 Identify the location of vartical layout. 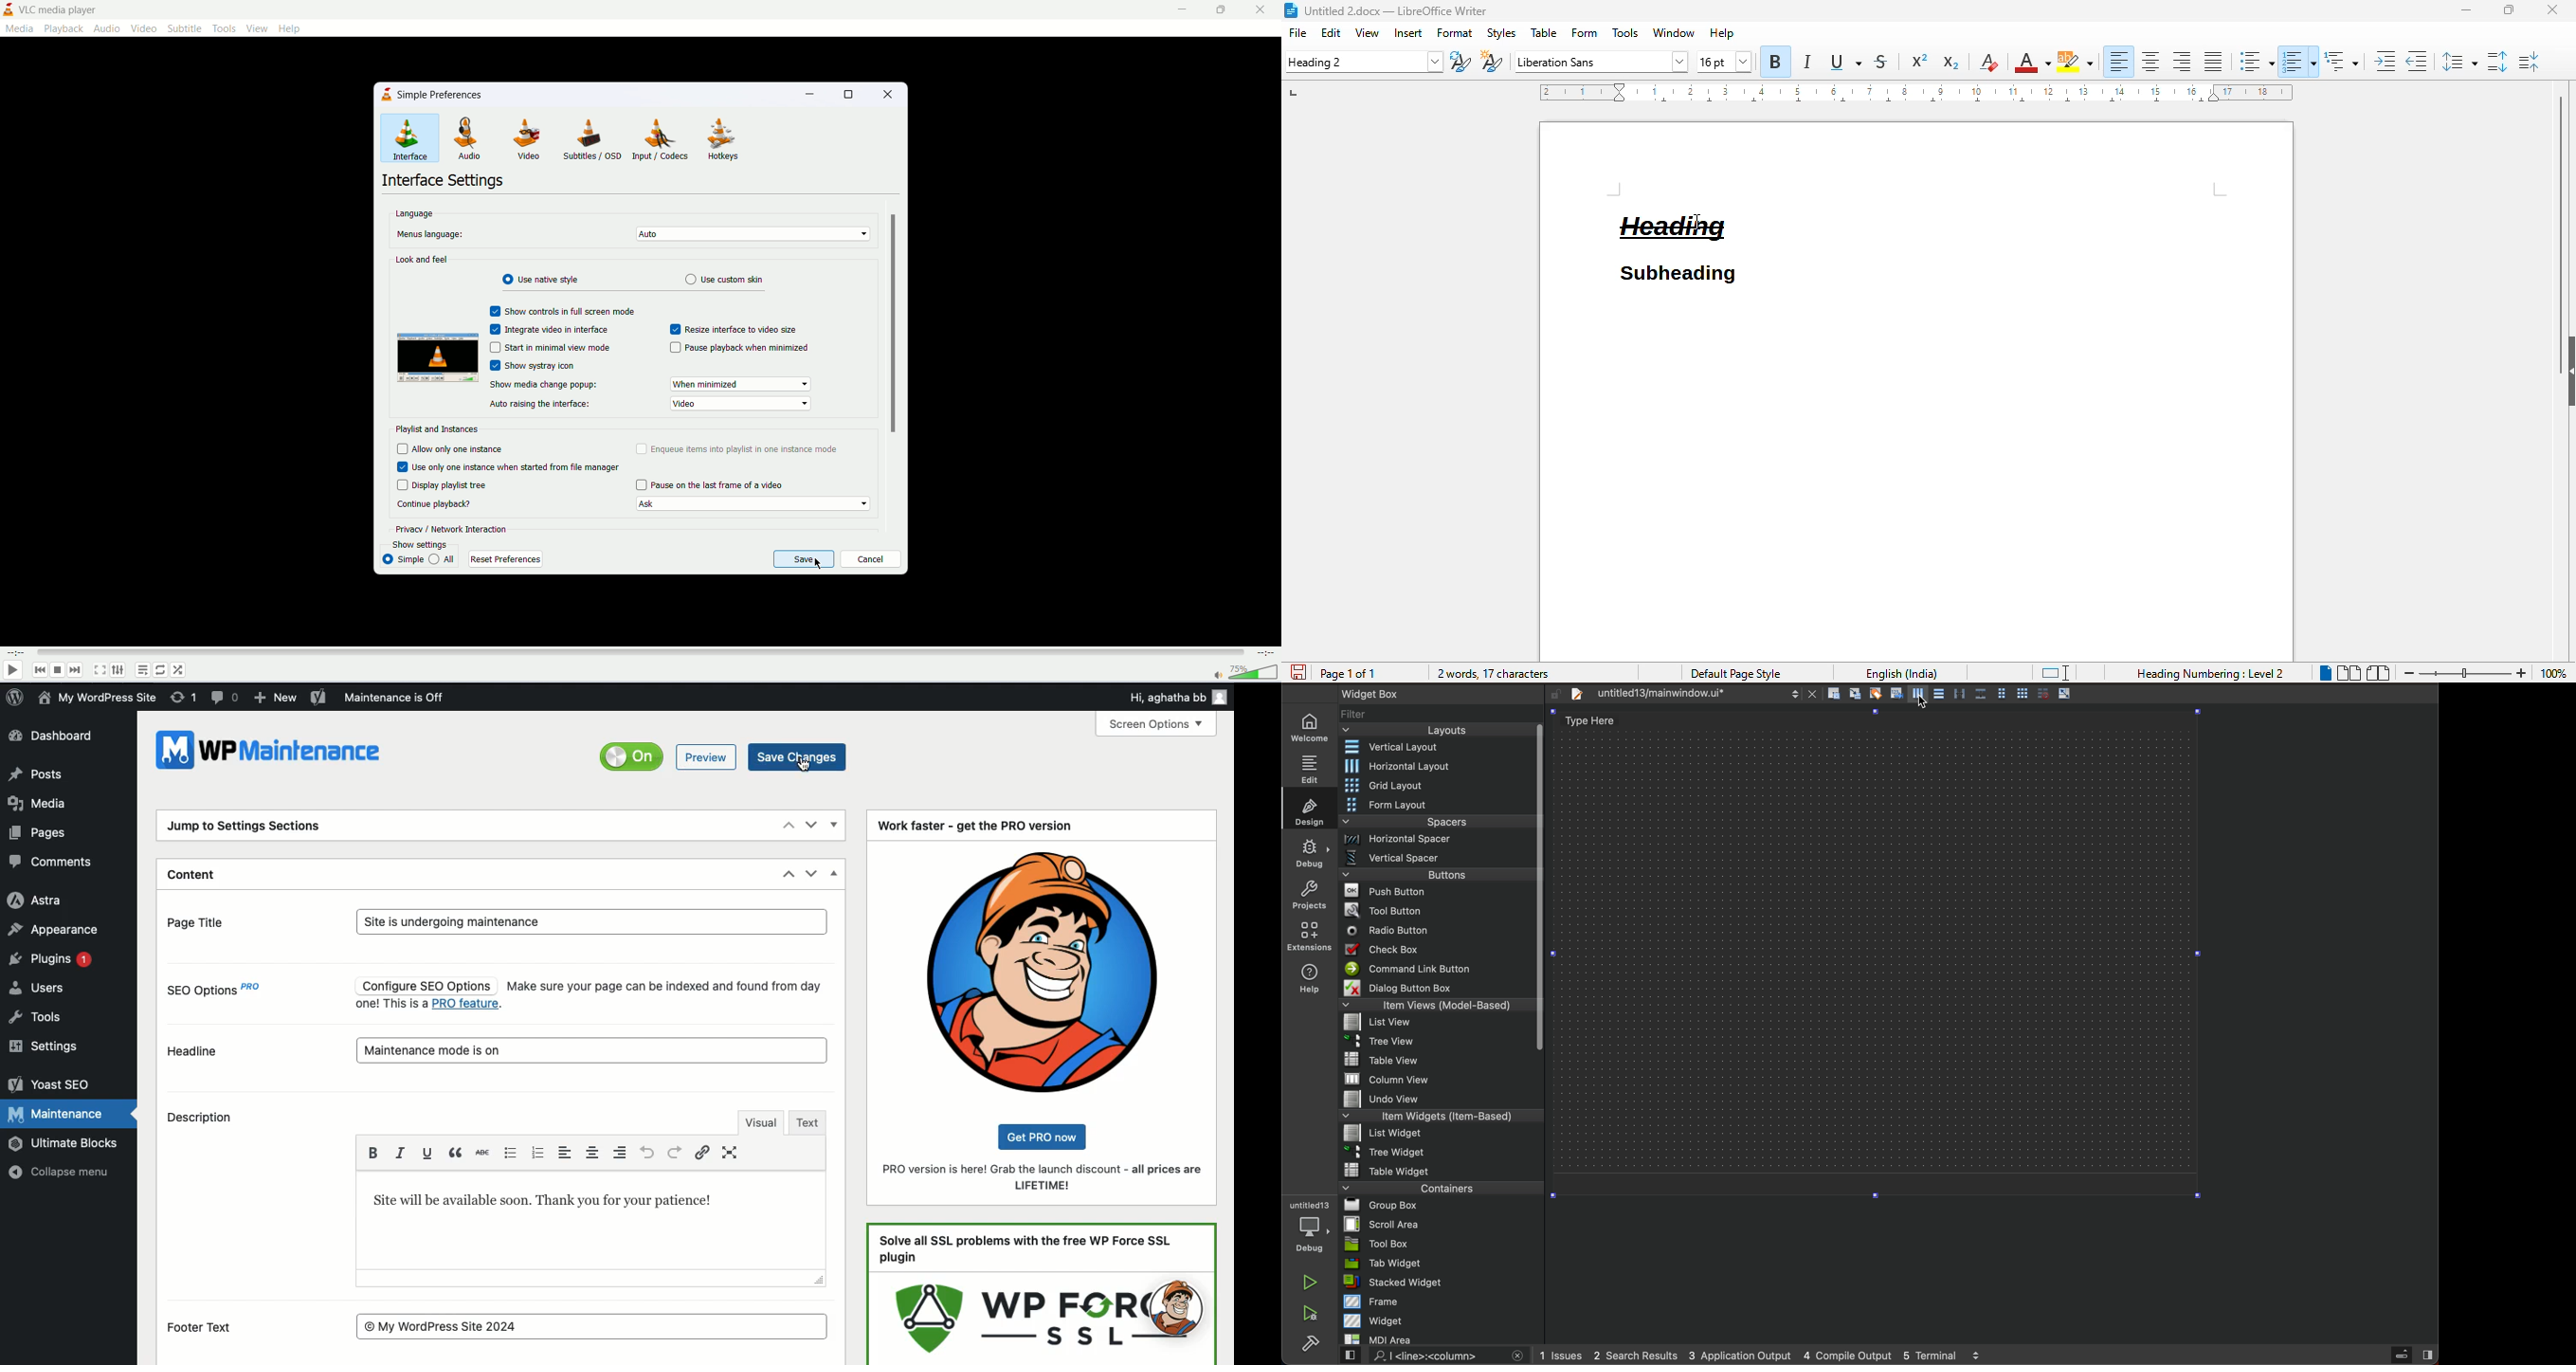
(1916, 695).